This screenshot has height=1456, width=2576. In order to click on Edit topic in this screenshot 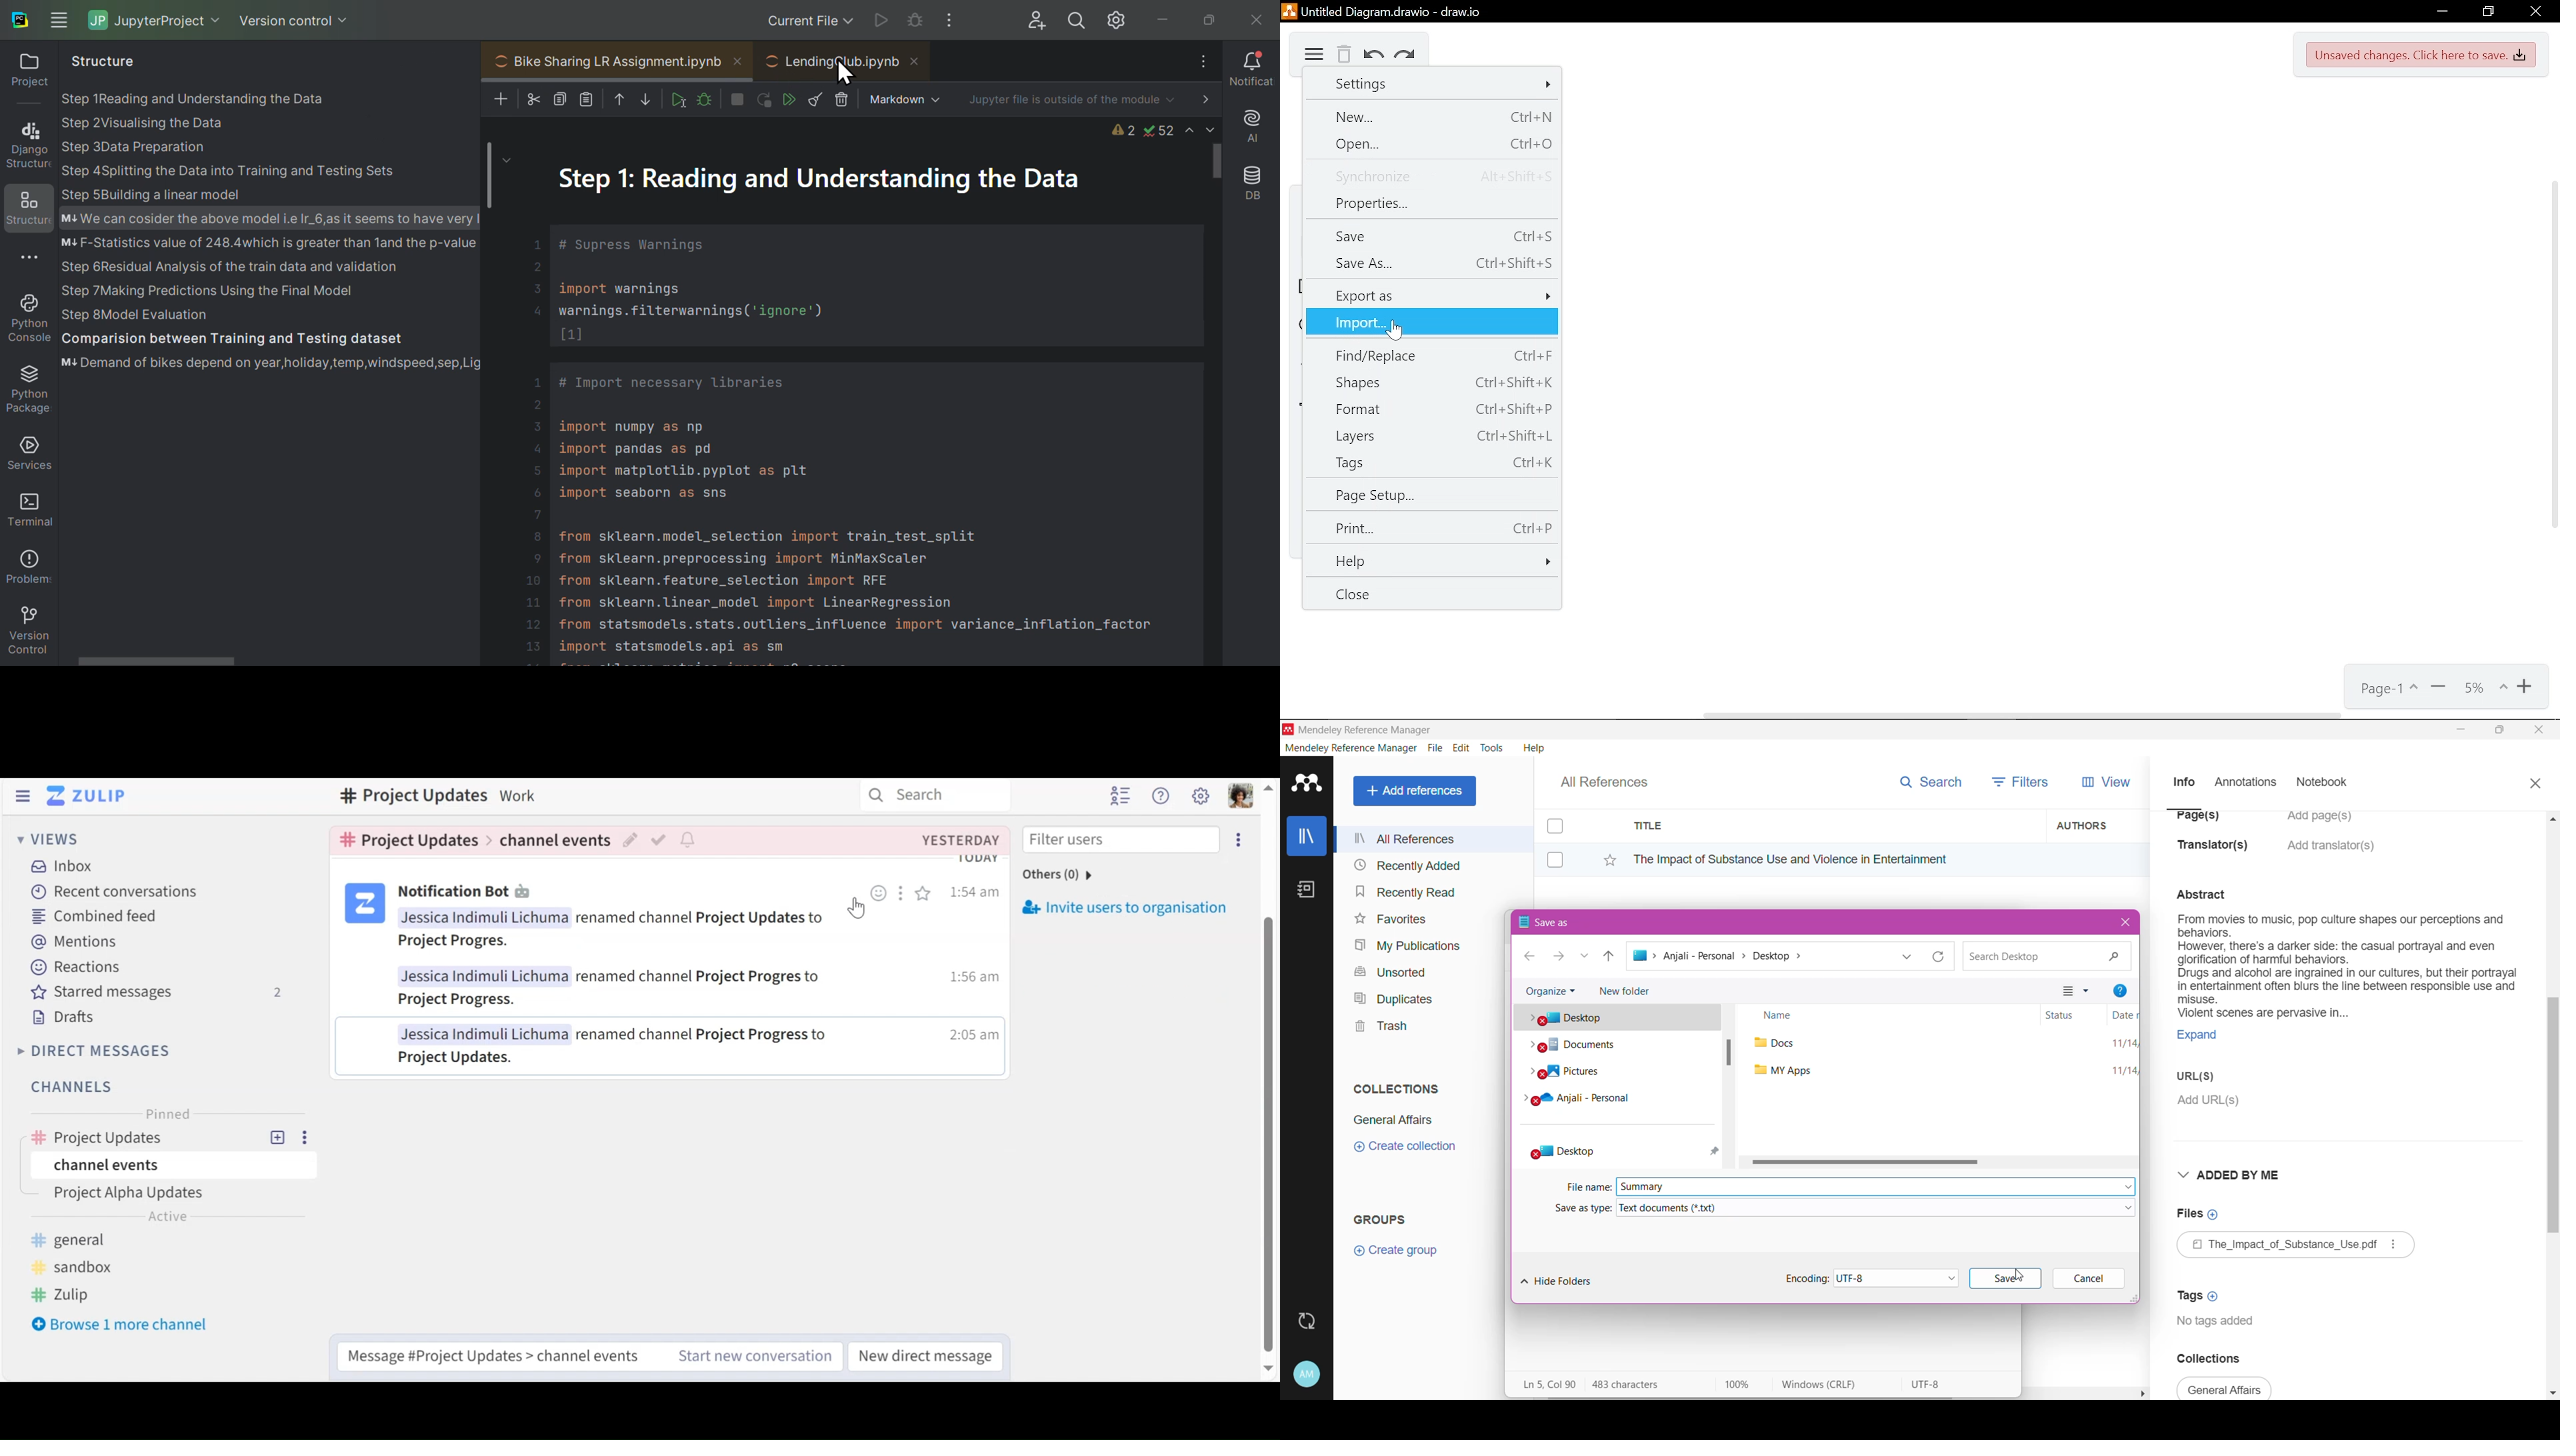, I will do `click(631, 841)`.